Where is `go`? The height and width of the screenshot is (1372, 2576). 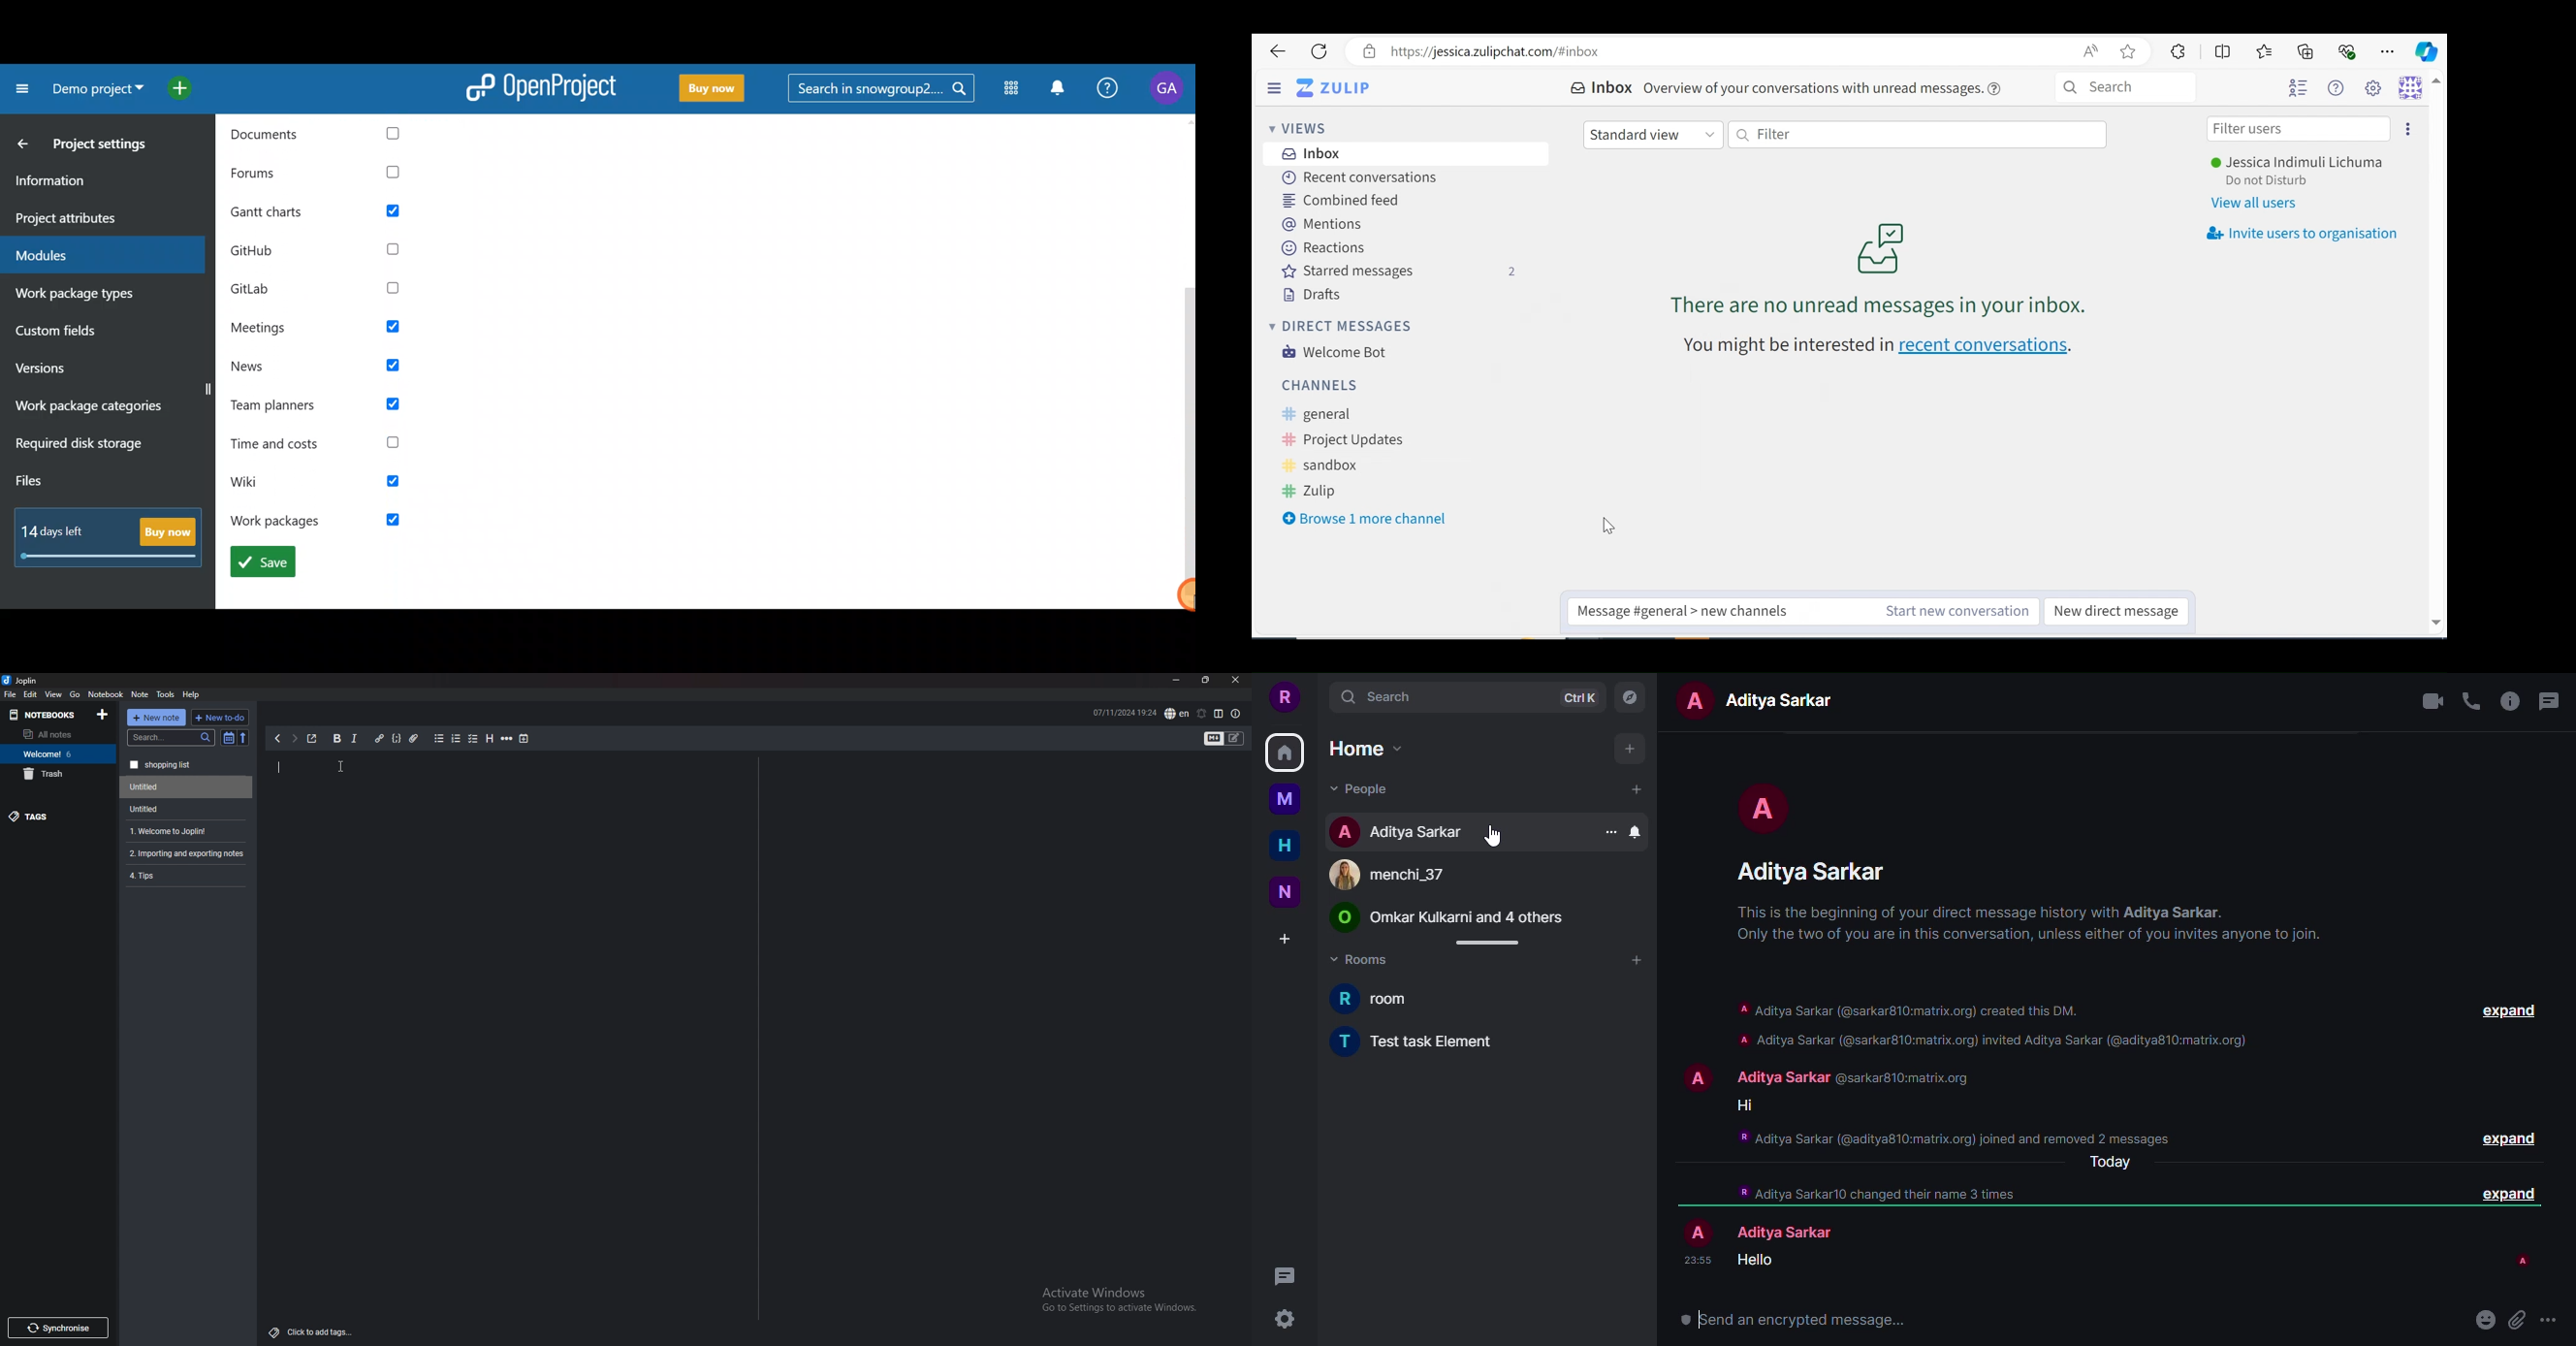 go is located at coordinates (75, 693).